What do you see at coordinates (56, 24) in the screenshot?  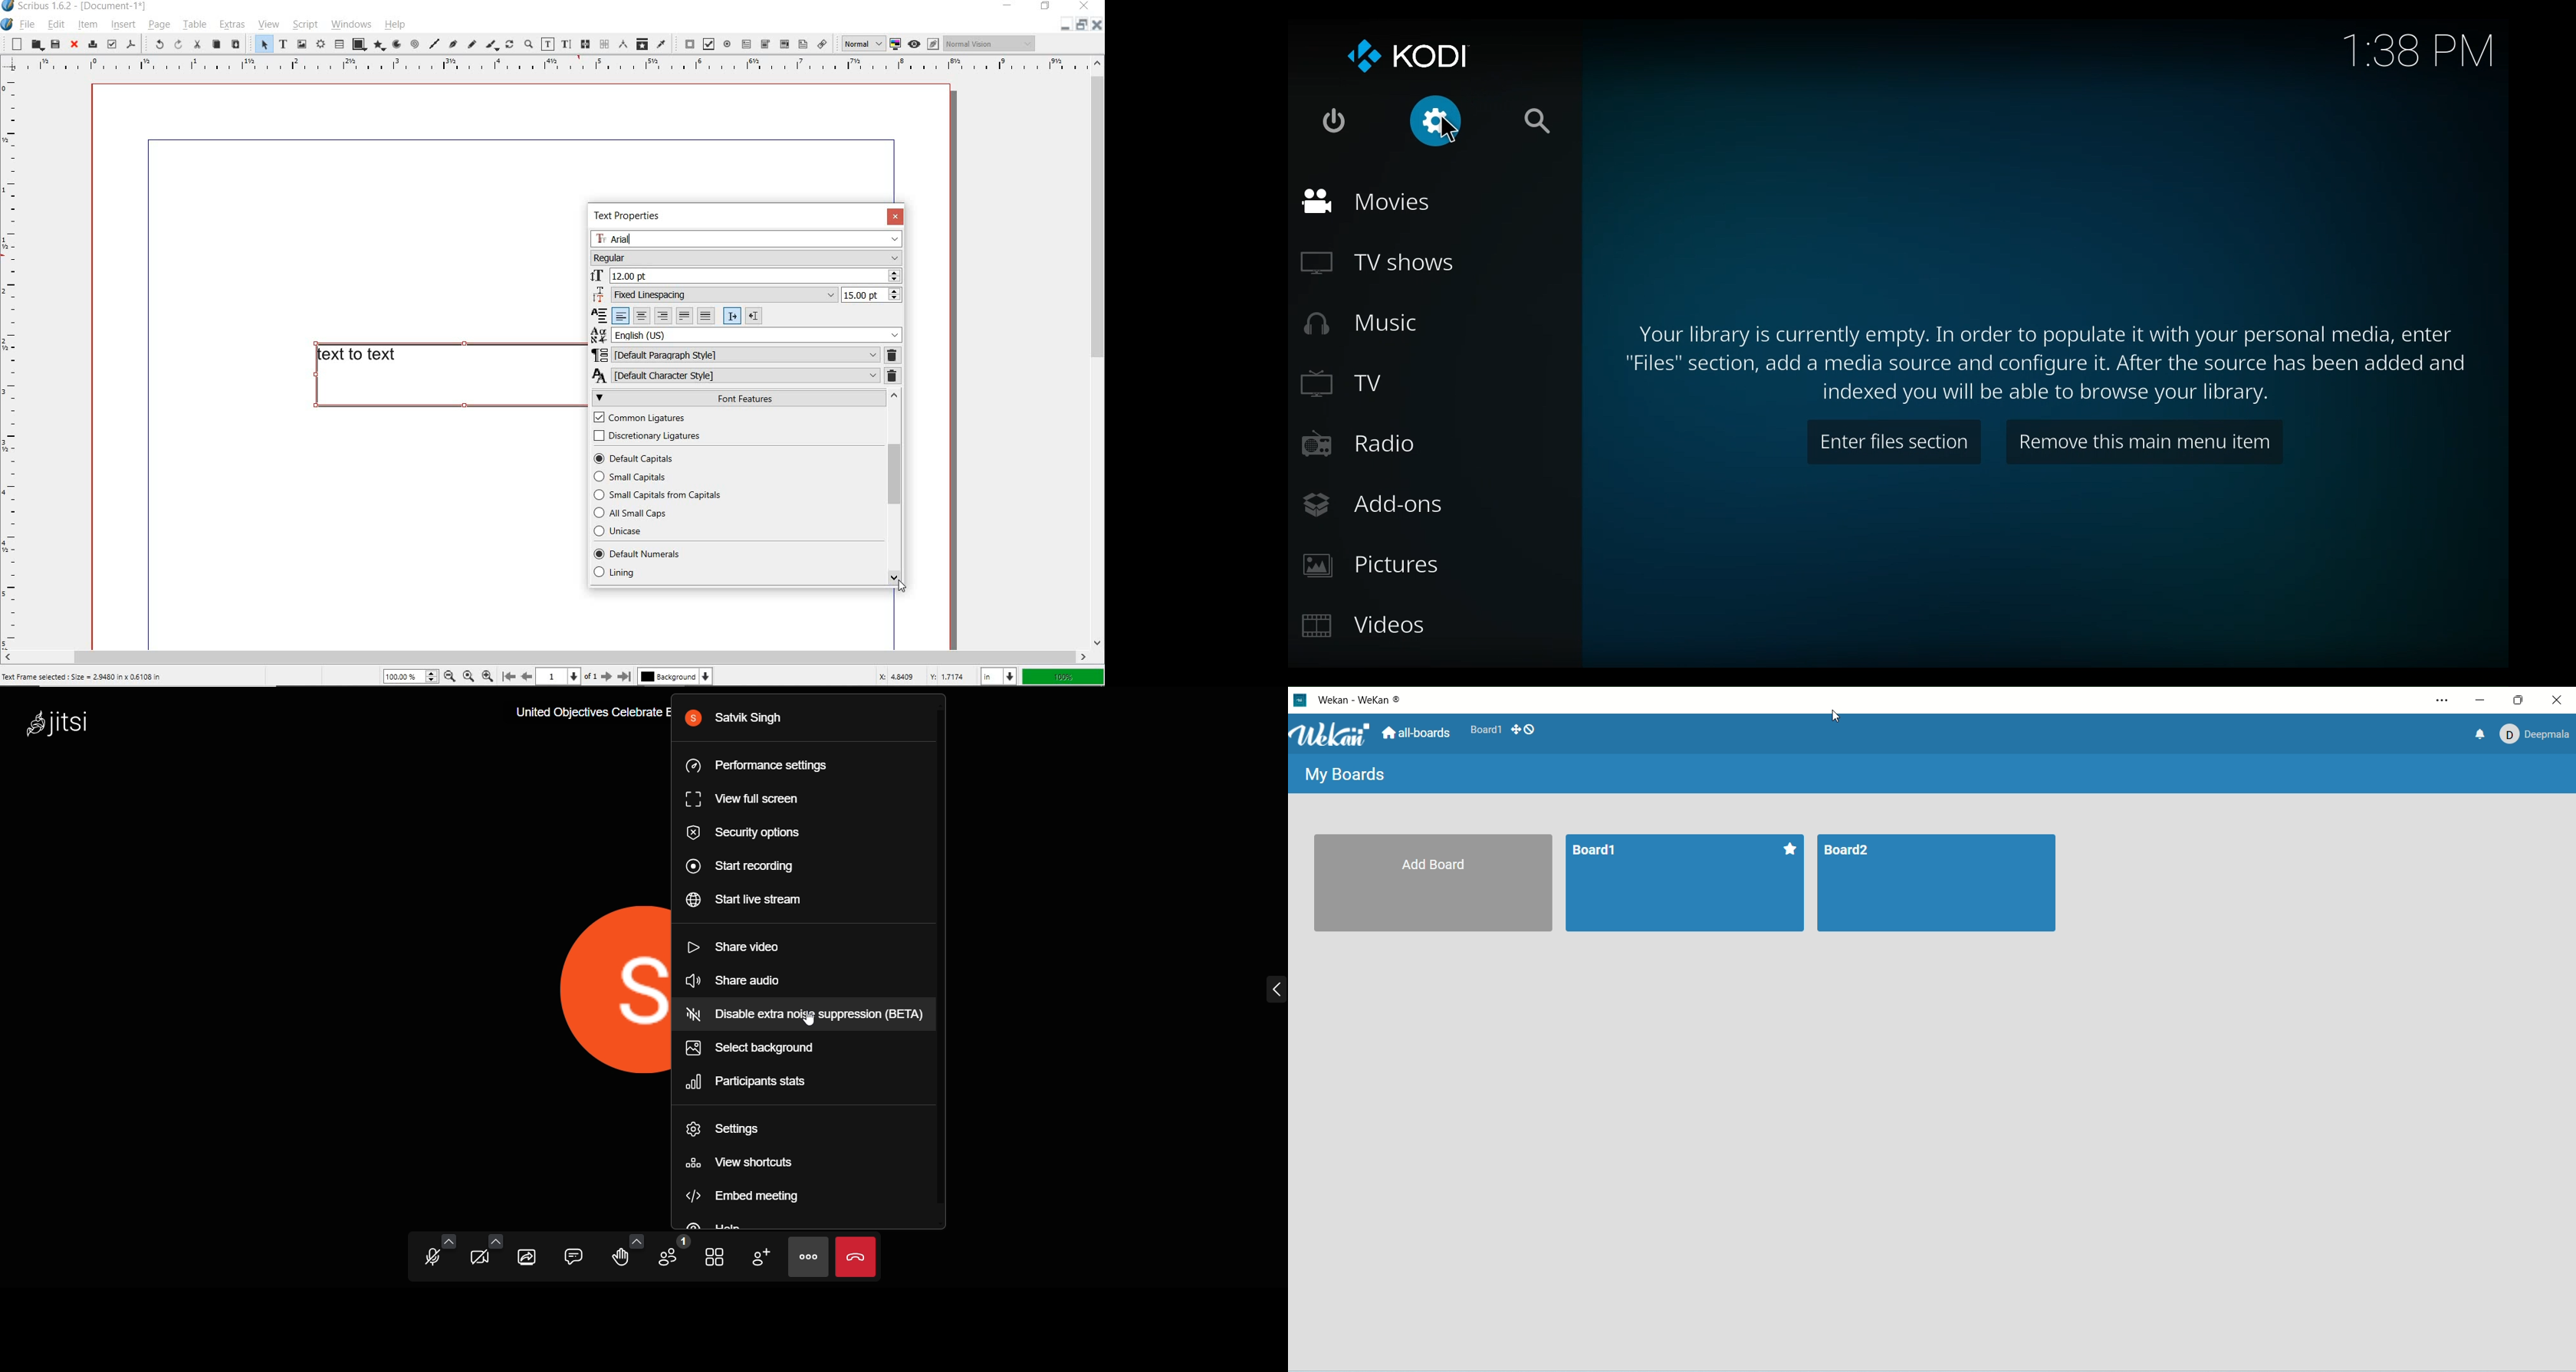 I see `edit` at bounding box center [56, 24].